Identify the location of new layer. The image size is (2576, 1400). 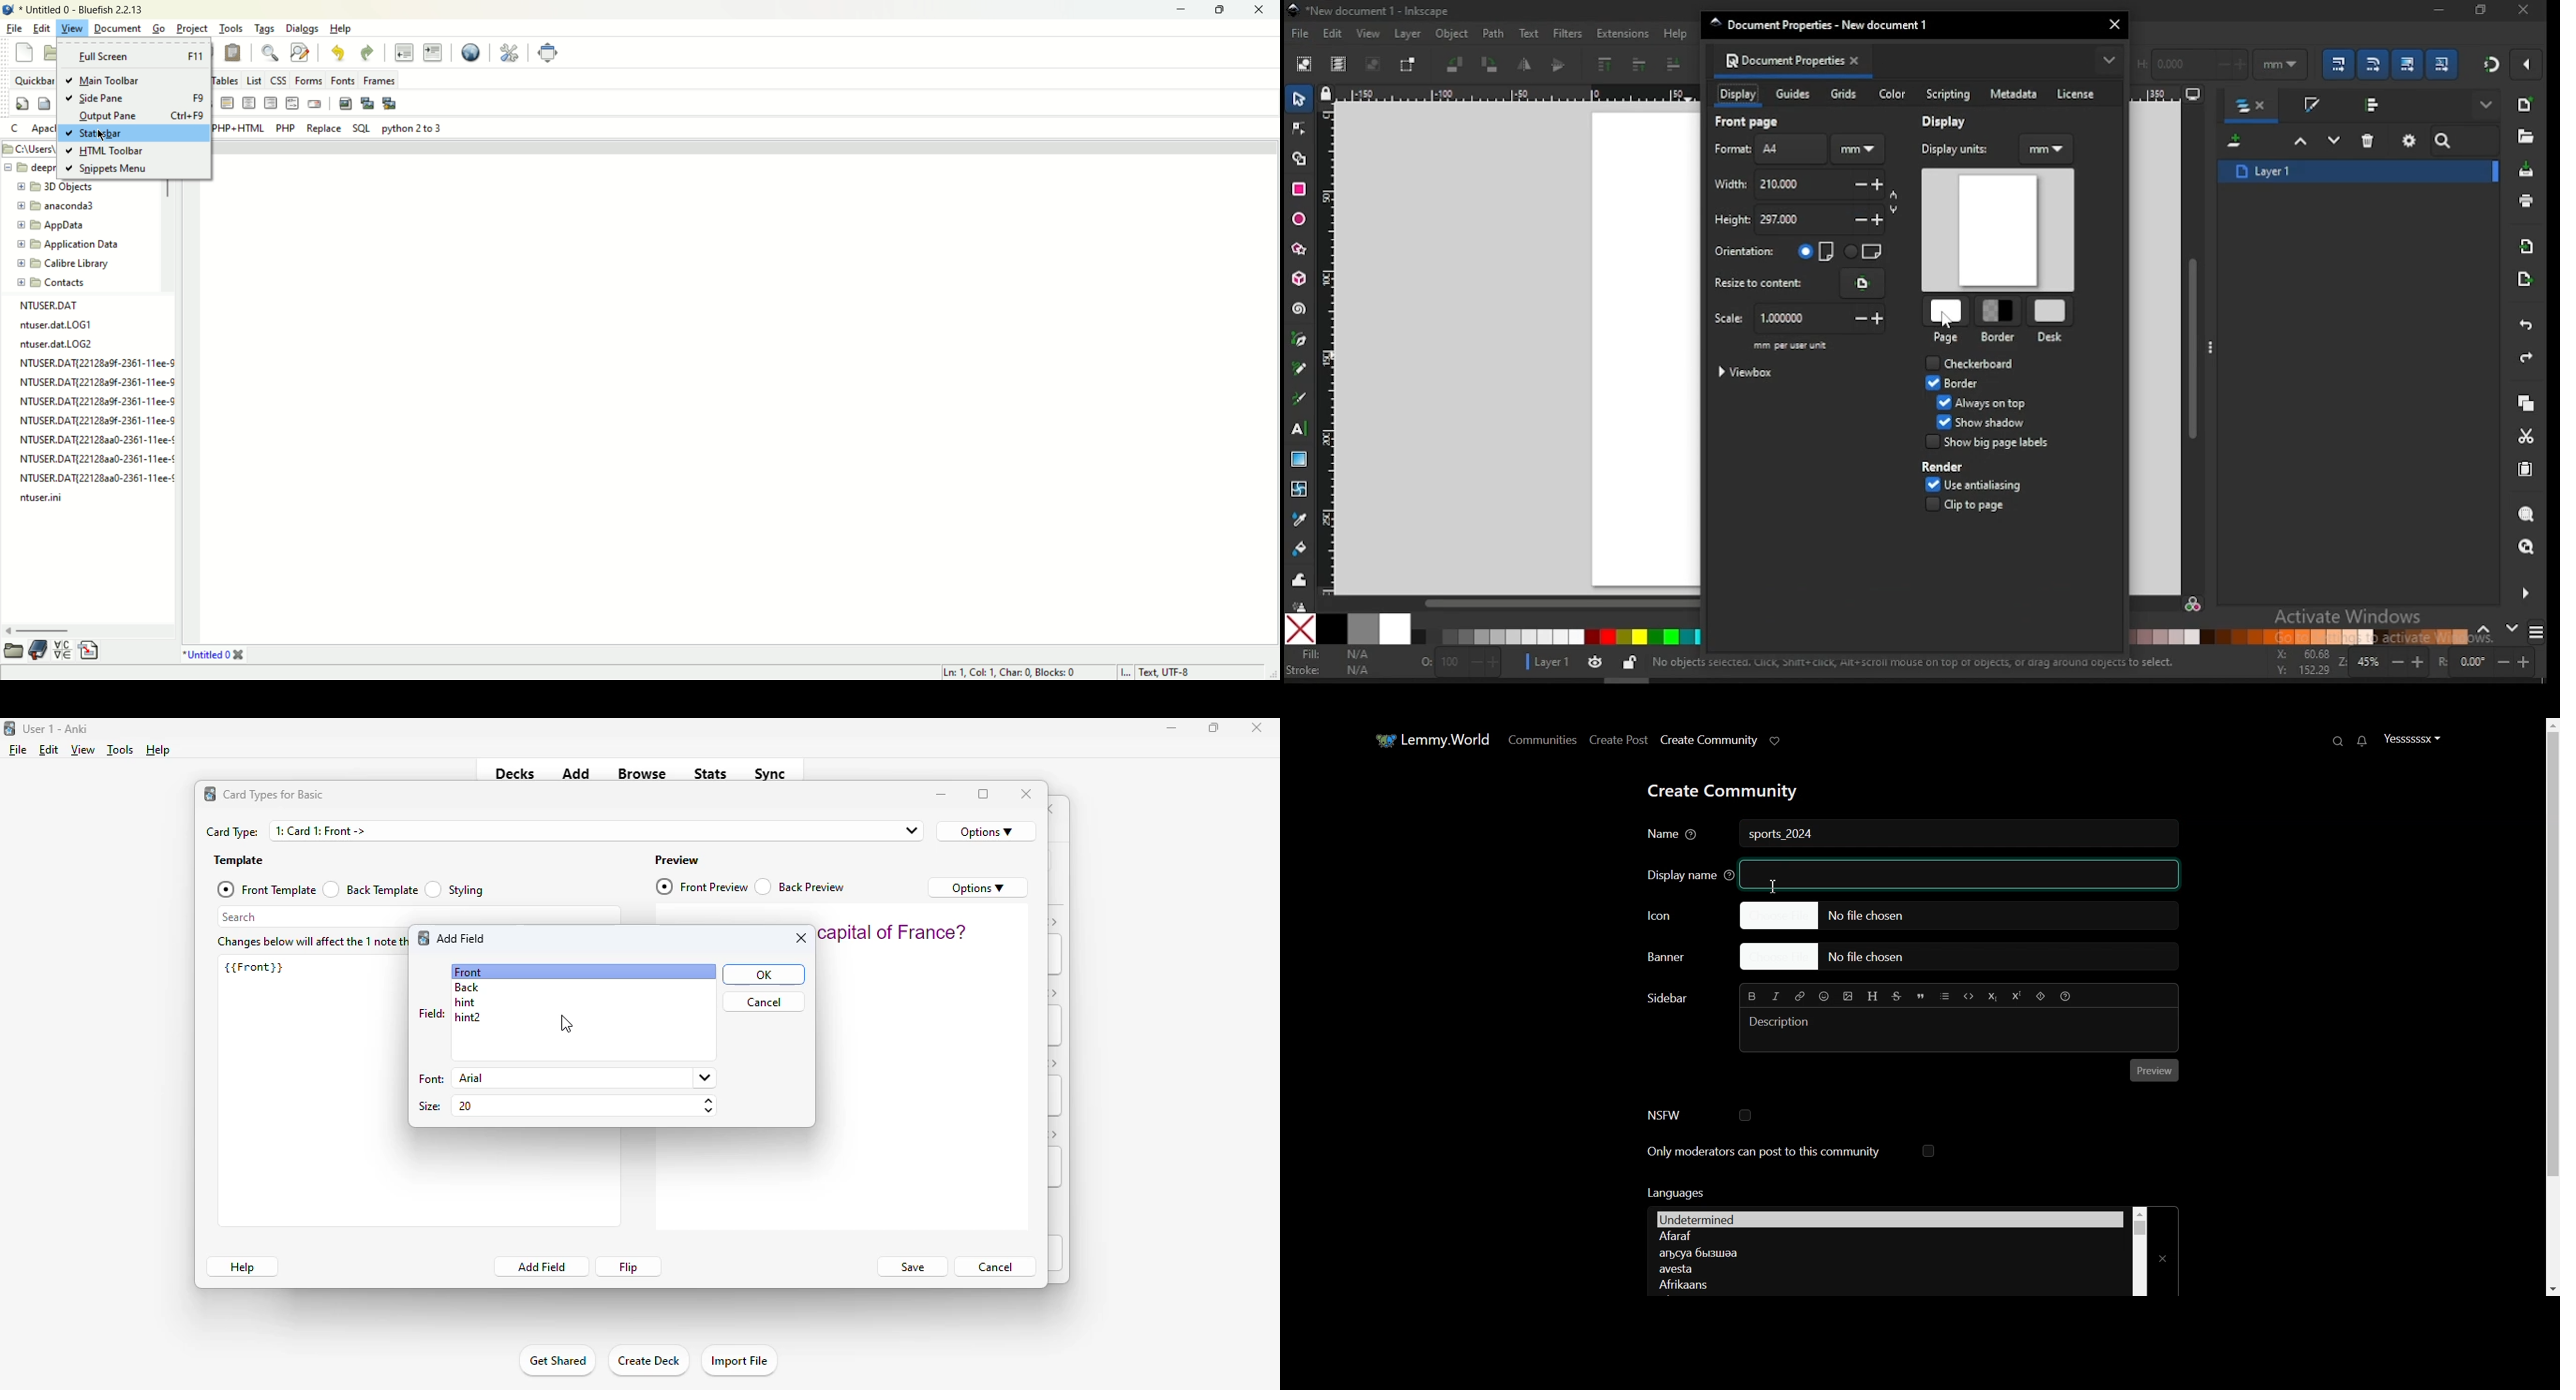
(2237, 143).